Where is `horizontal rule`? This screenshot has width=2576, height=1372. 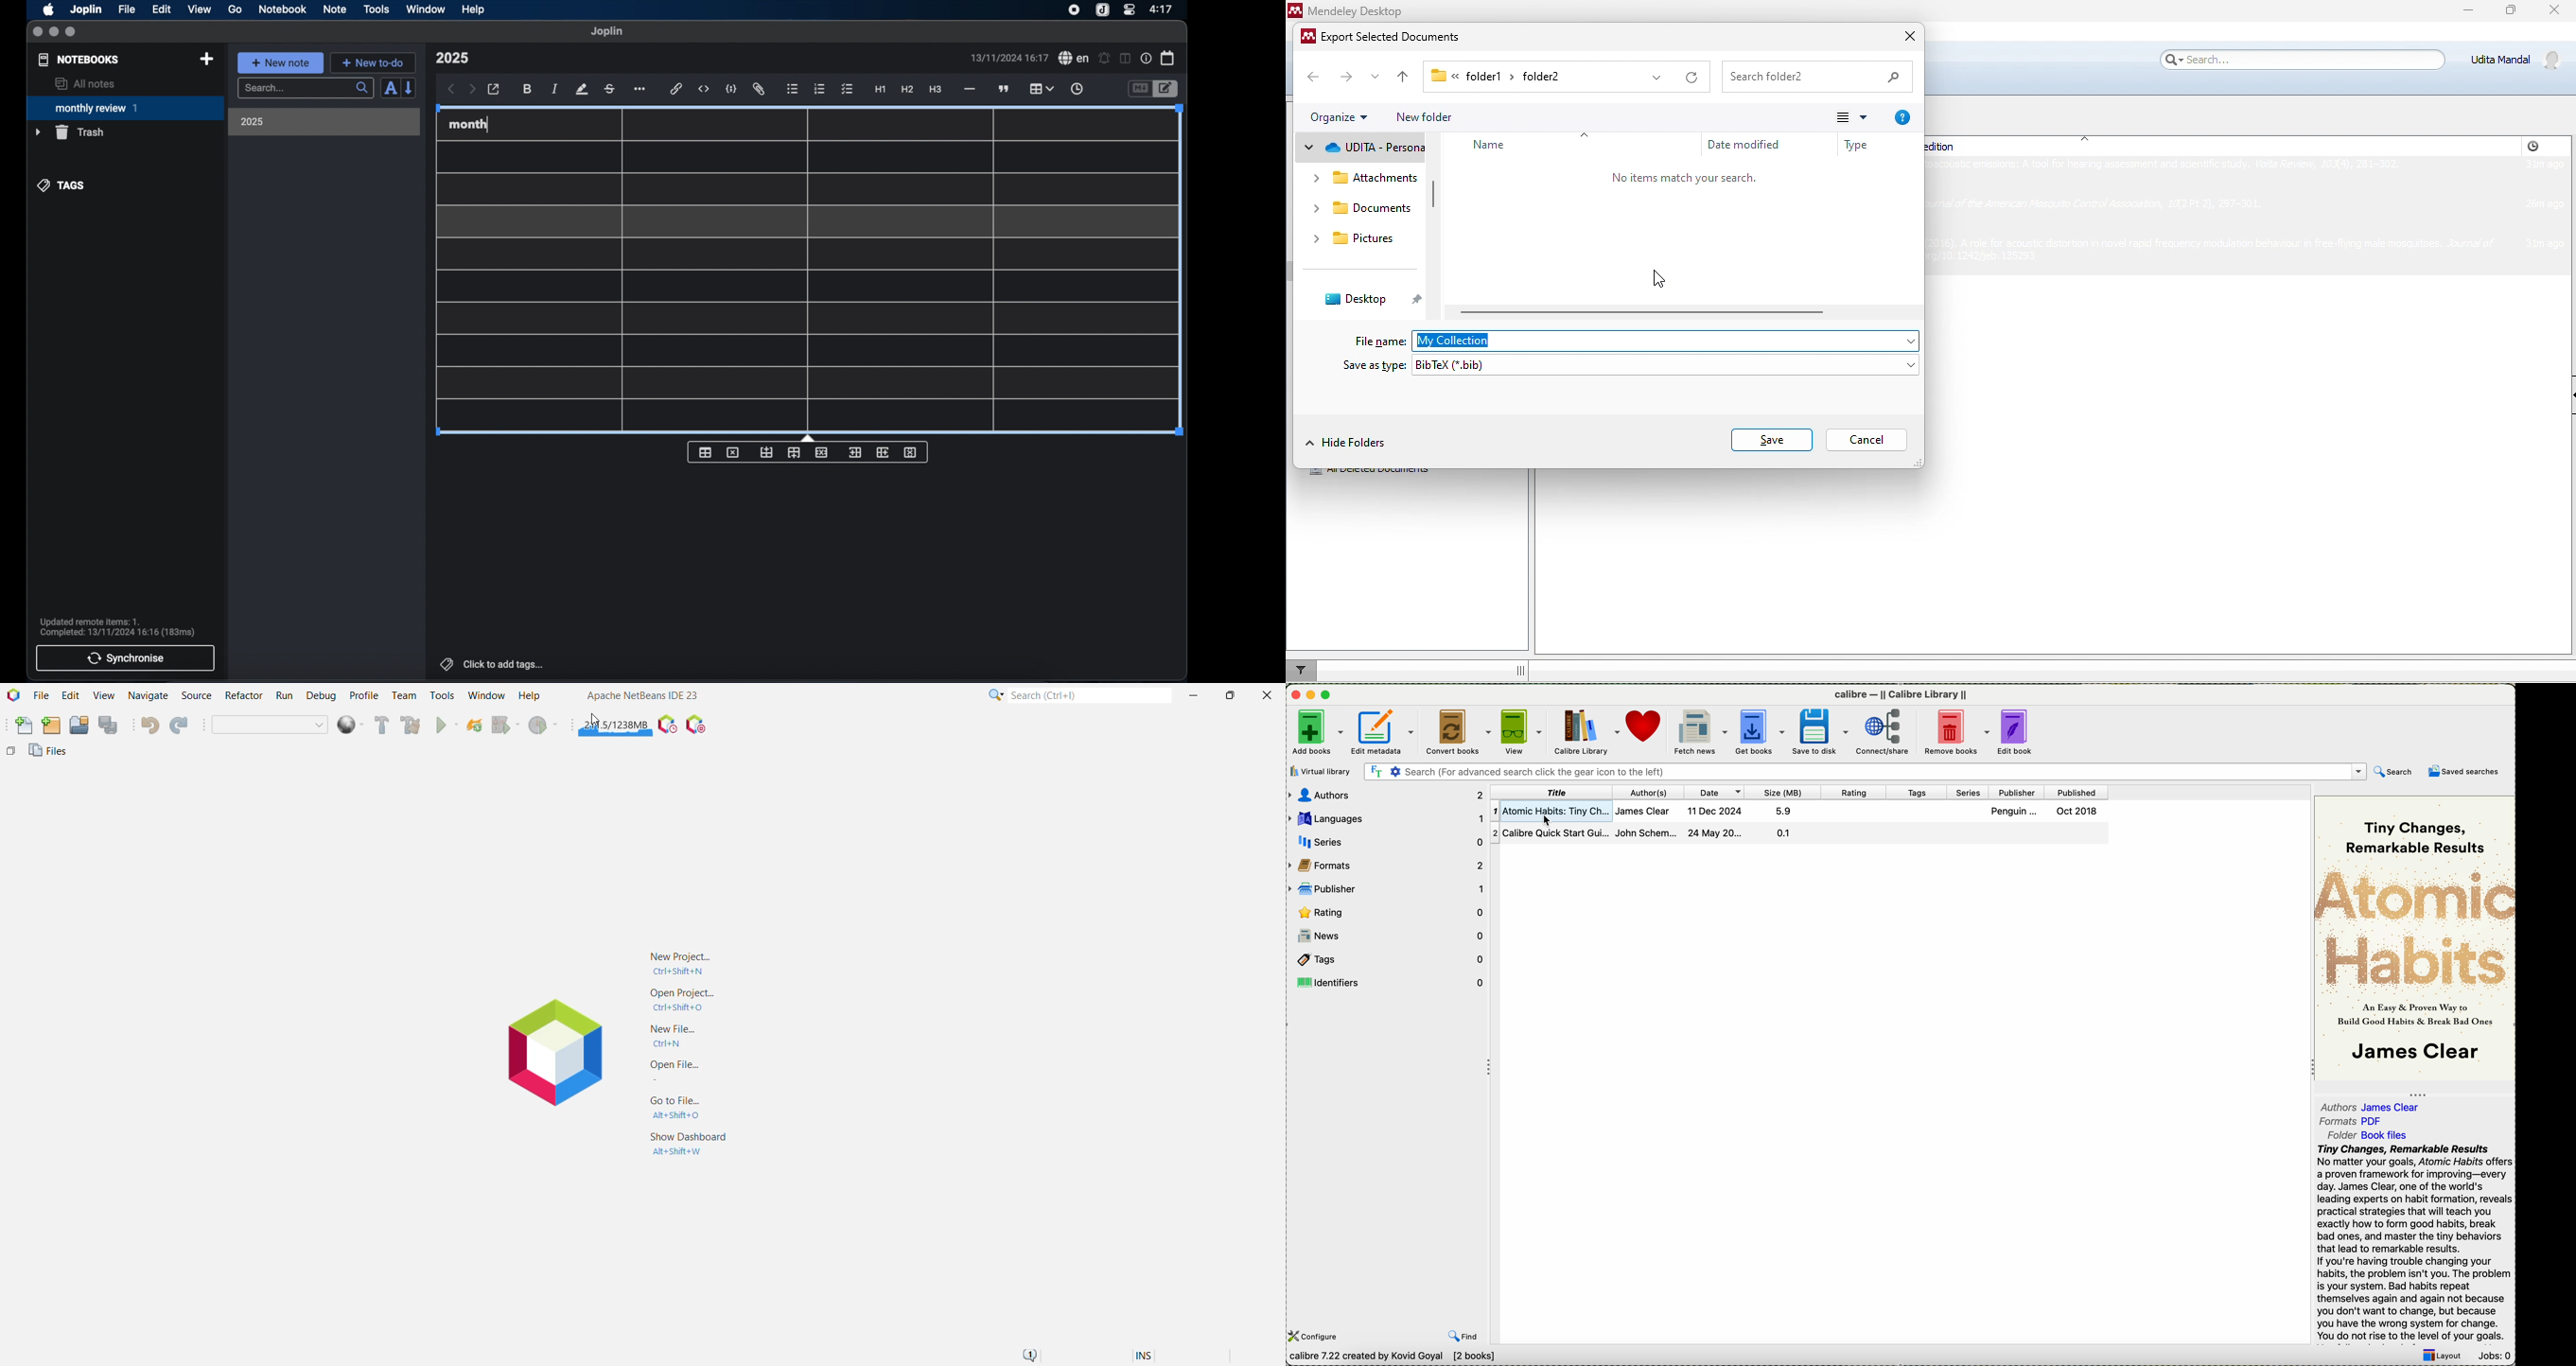 horizontal rule is located at coordinates (969, 89).